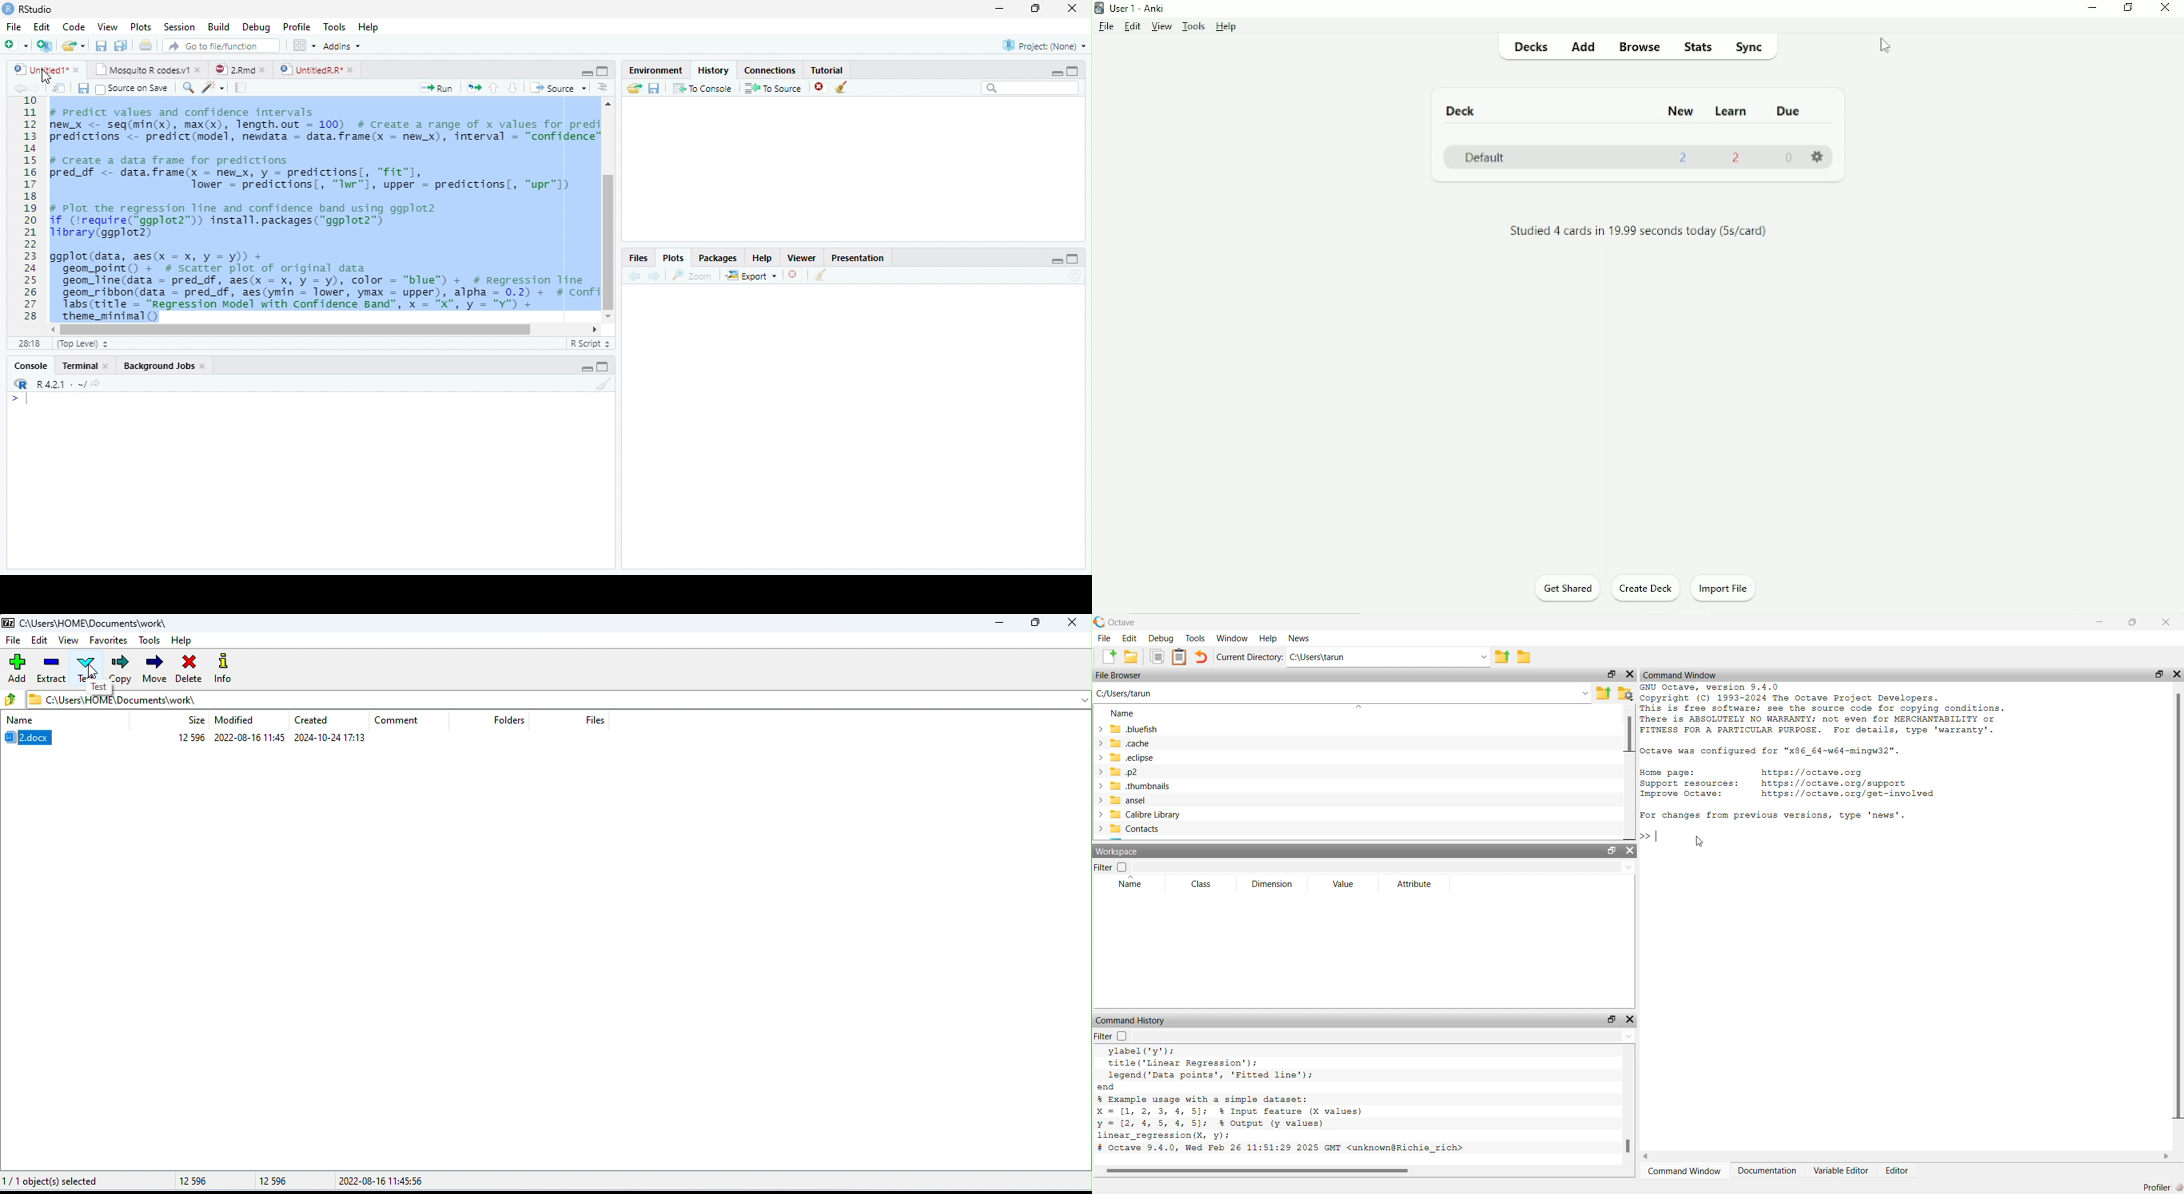 This screenshot has width=2184, height=1204. Describe the element at coordinates (640, 257) in the screenshot. I see `Files` at that location.